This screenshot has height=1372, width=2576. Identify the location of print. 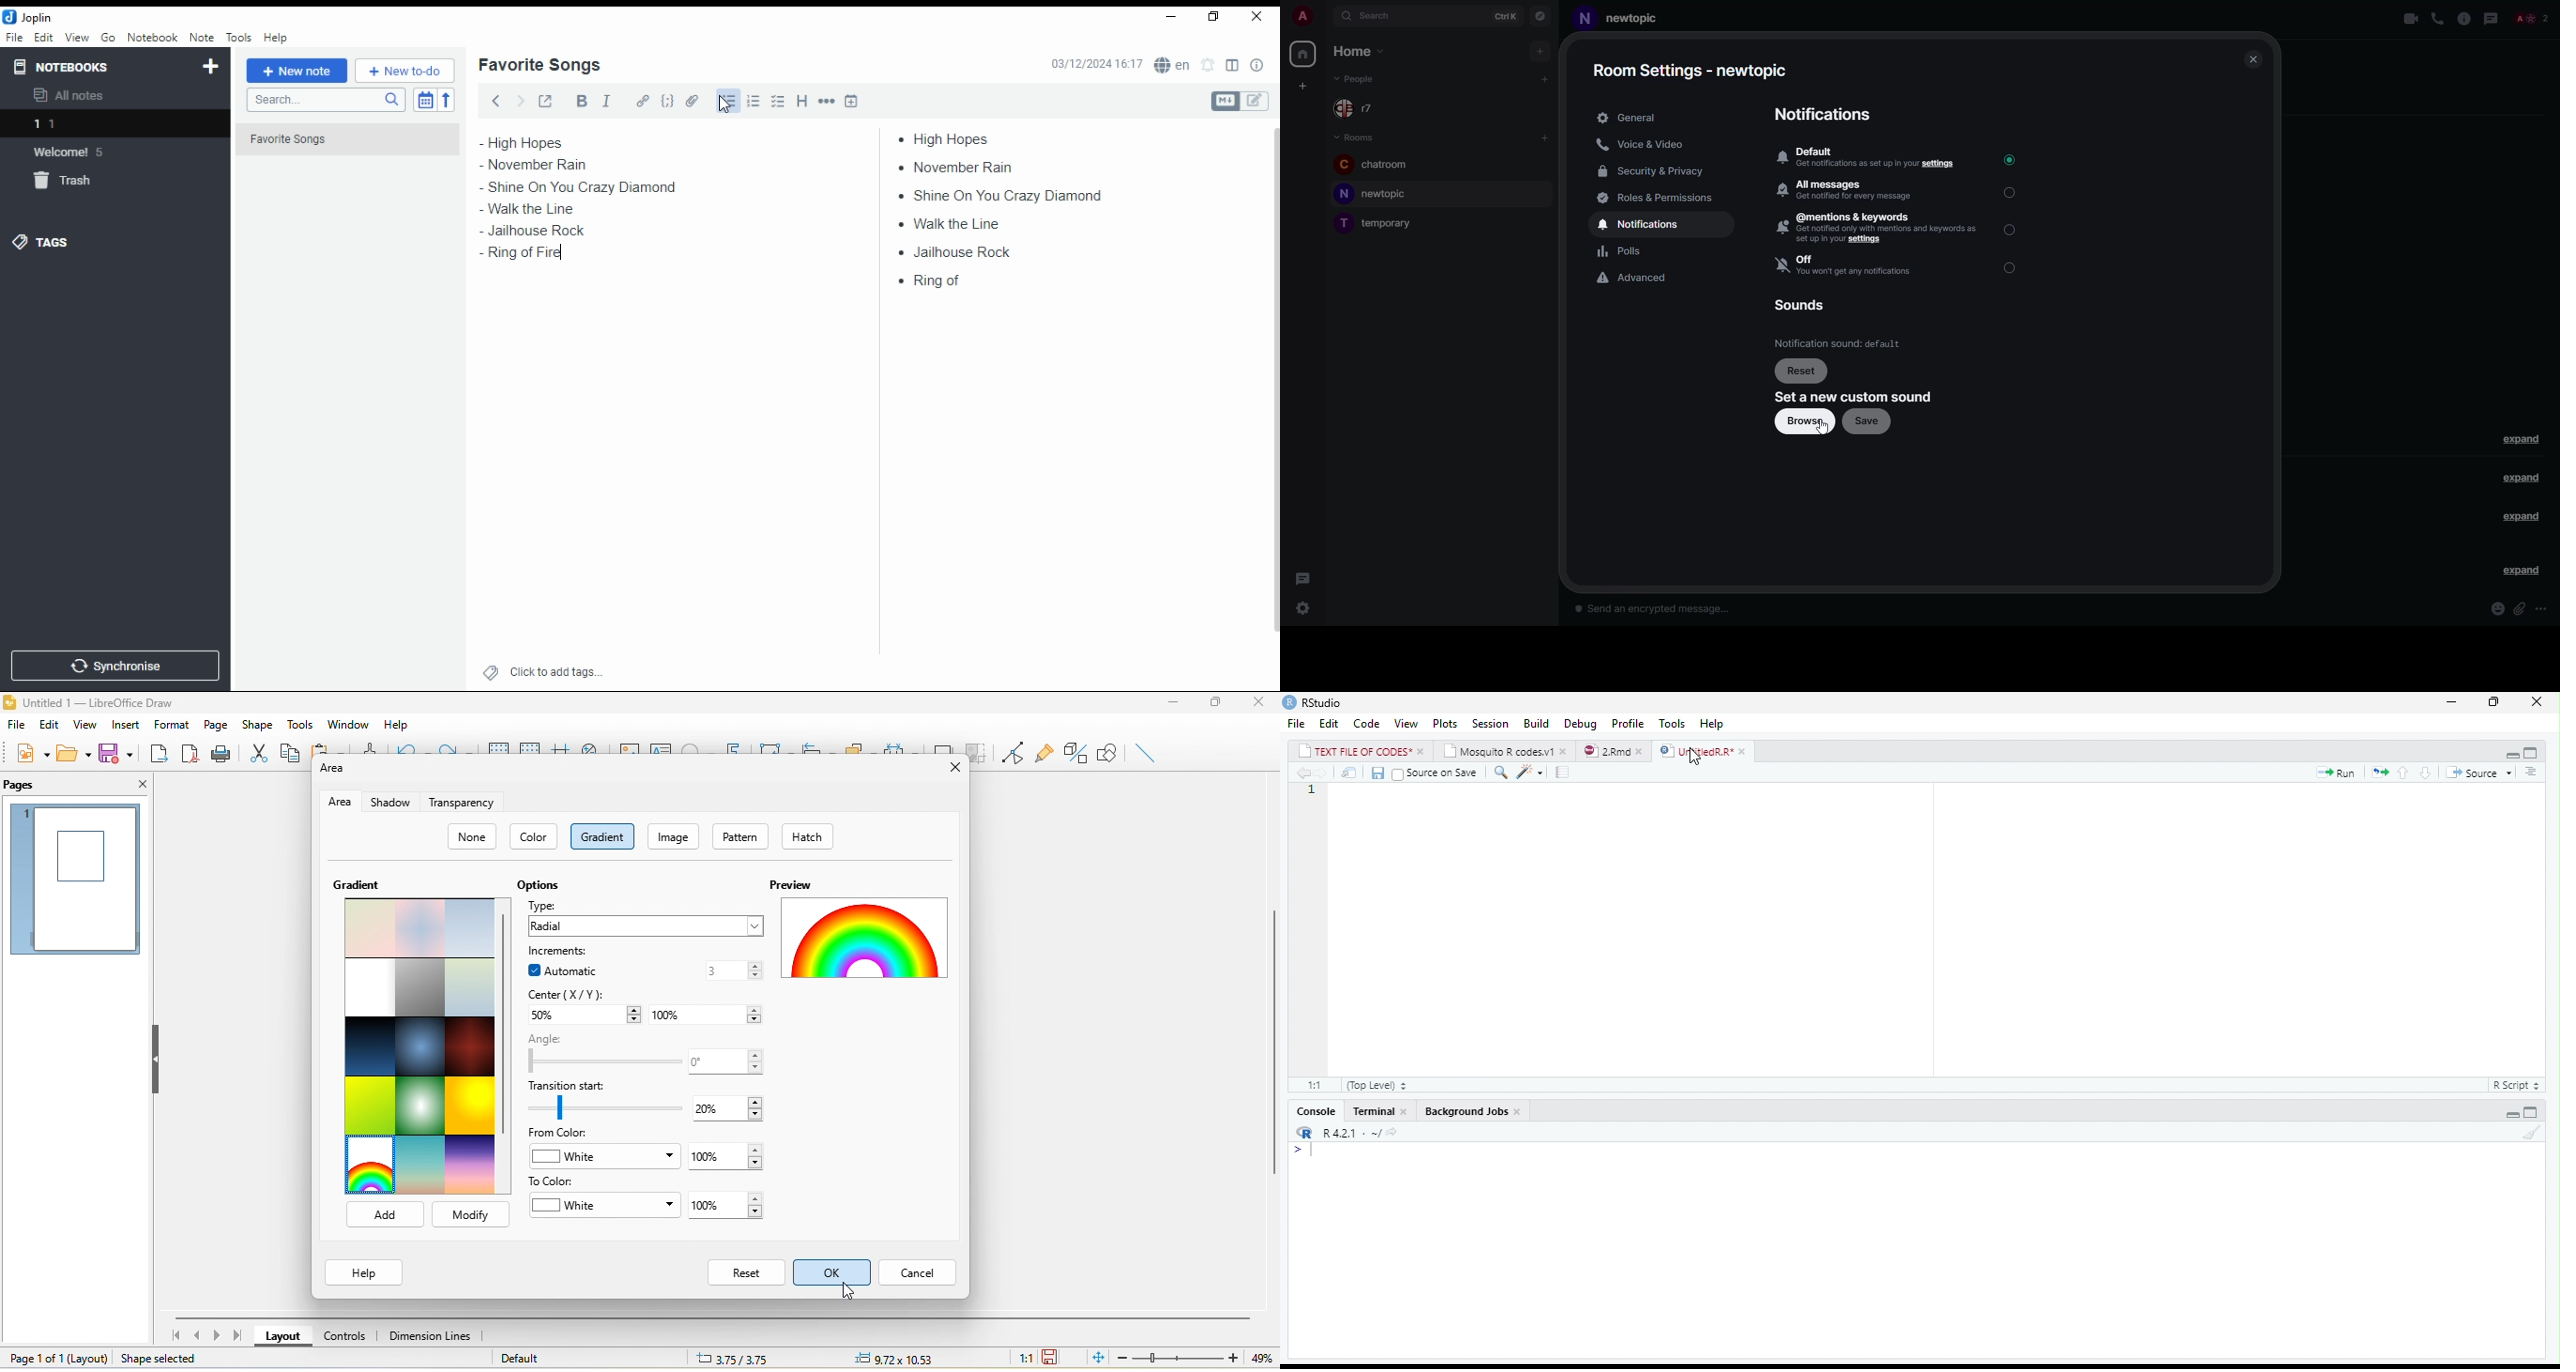
(221, 756).